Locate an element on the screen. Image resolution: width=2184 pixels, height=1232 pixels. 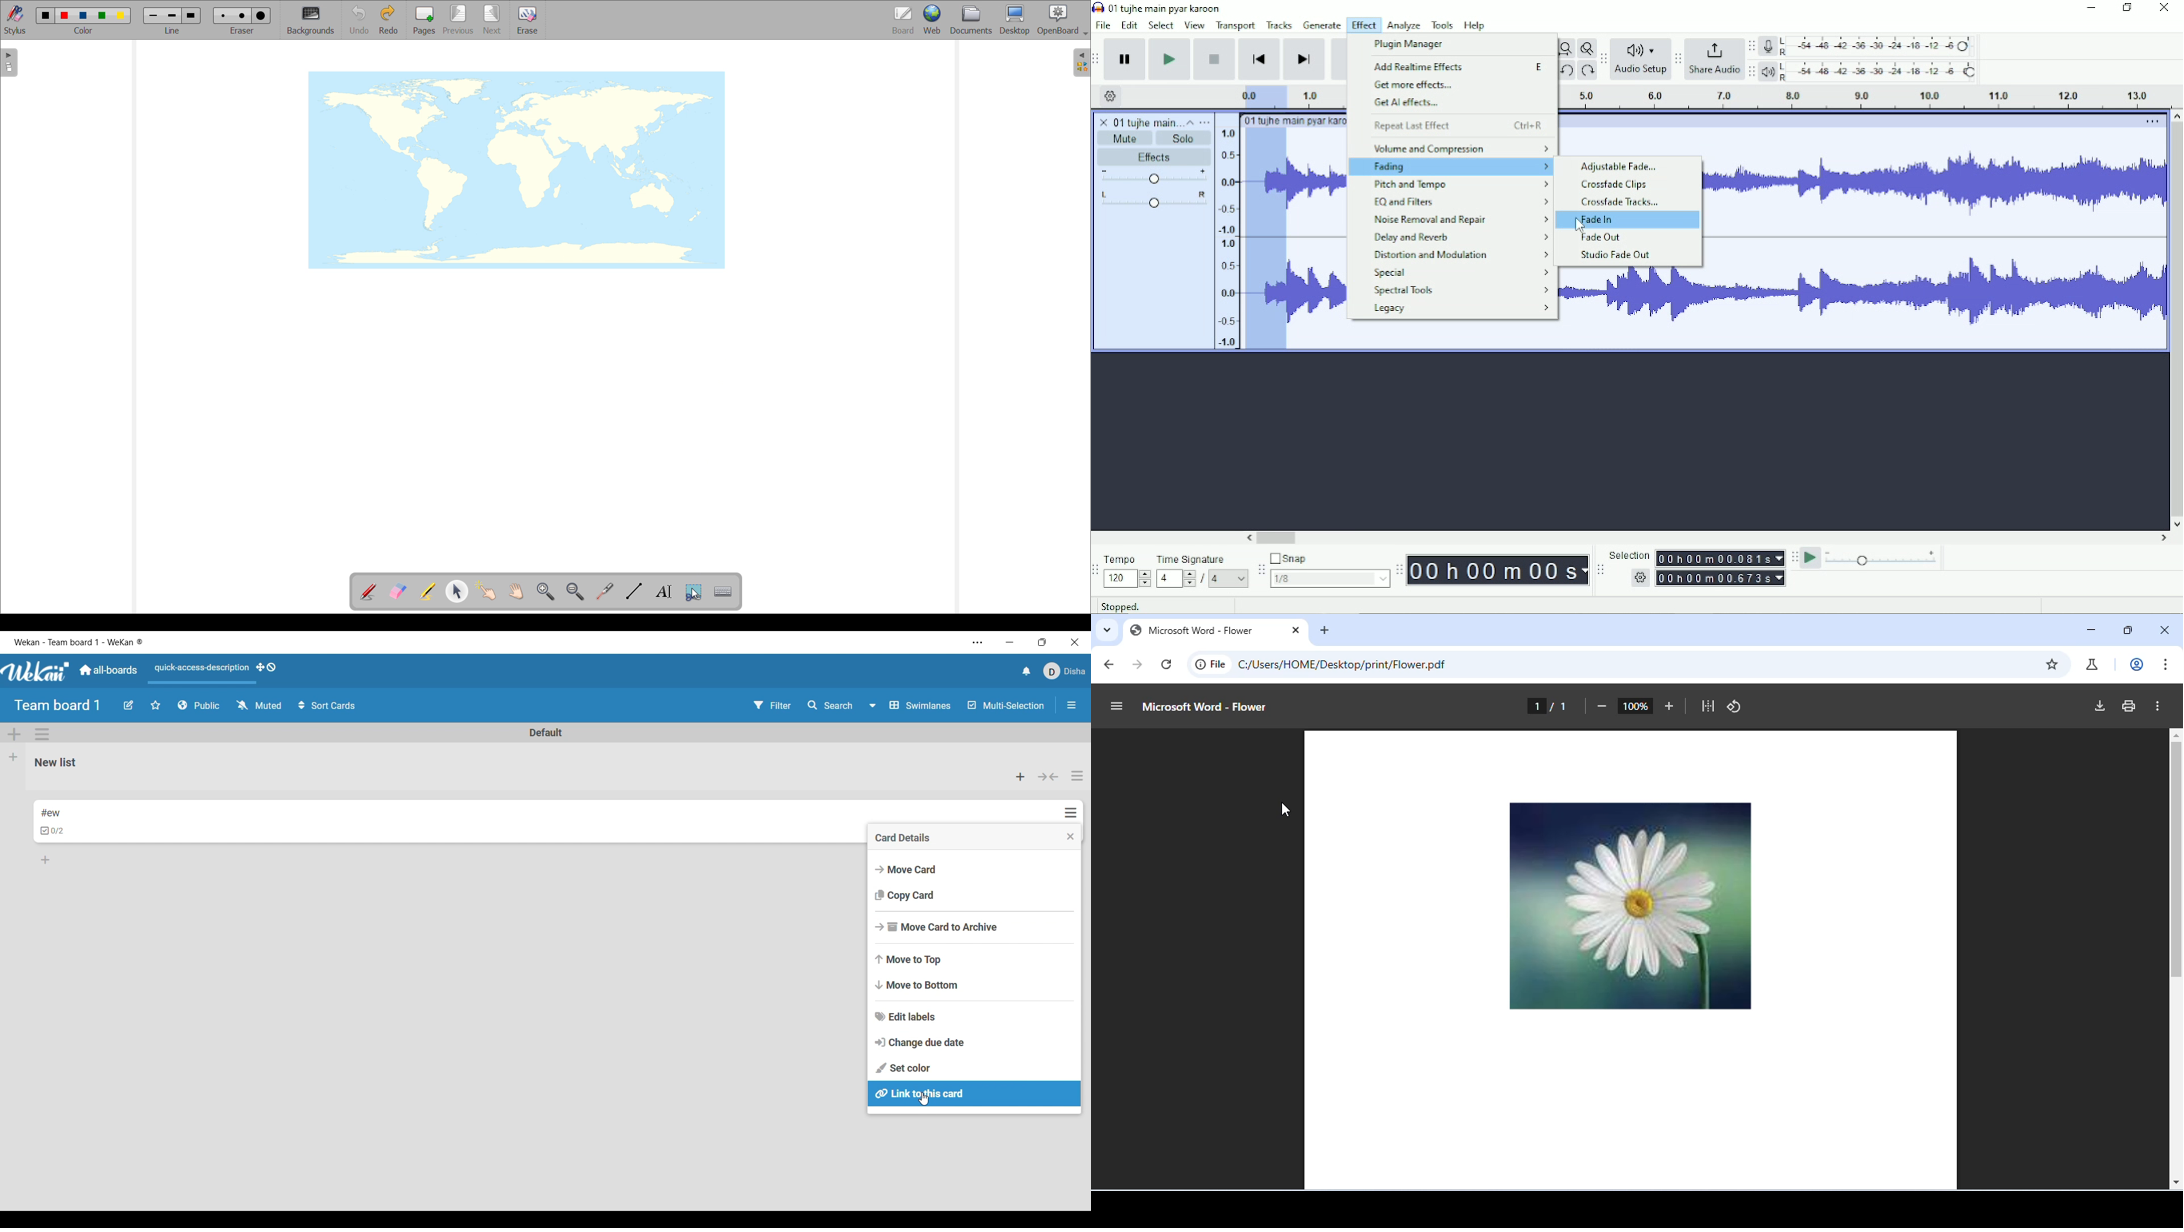
Link to this card, current selection highlighted is located at coordinates (974, 1093).